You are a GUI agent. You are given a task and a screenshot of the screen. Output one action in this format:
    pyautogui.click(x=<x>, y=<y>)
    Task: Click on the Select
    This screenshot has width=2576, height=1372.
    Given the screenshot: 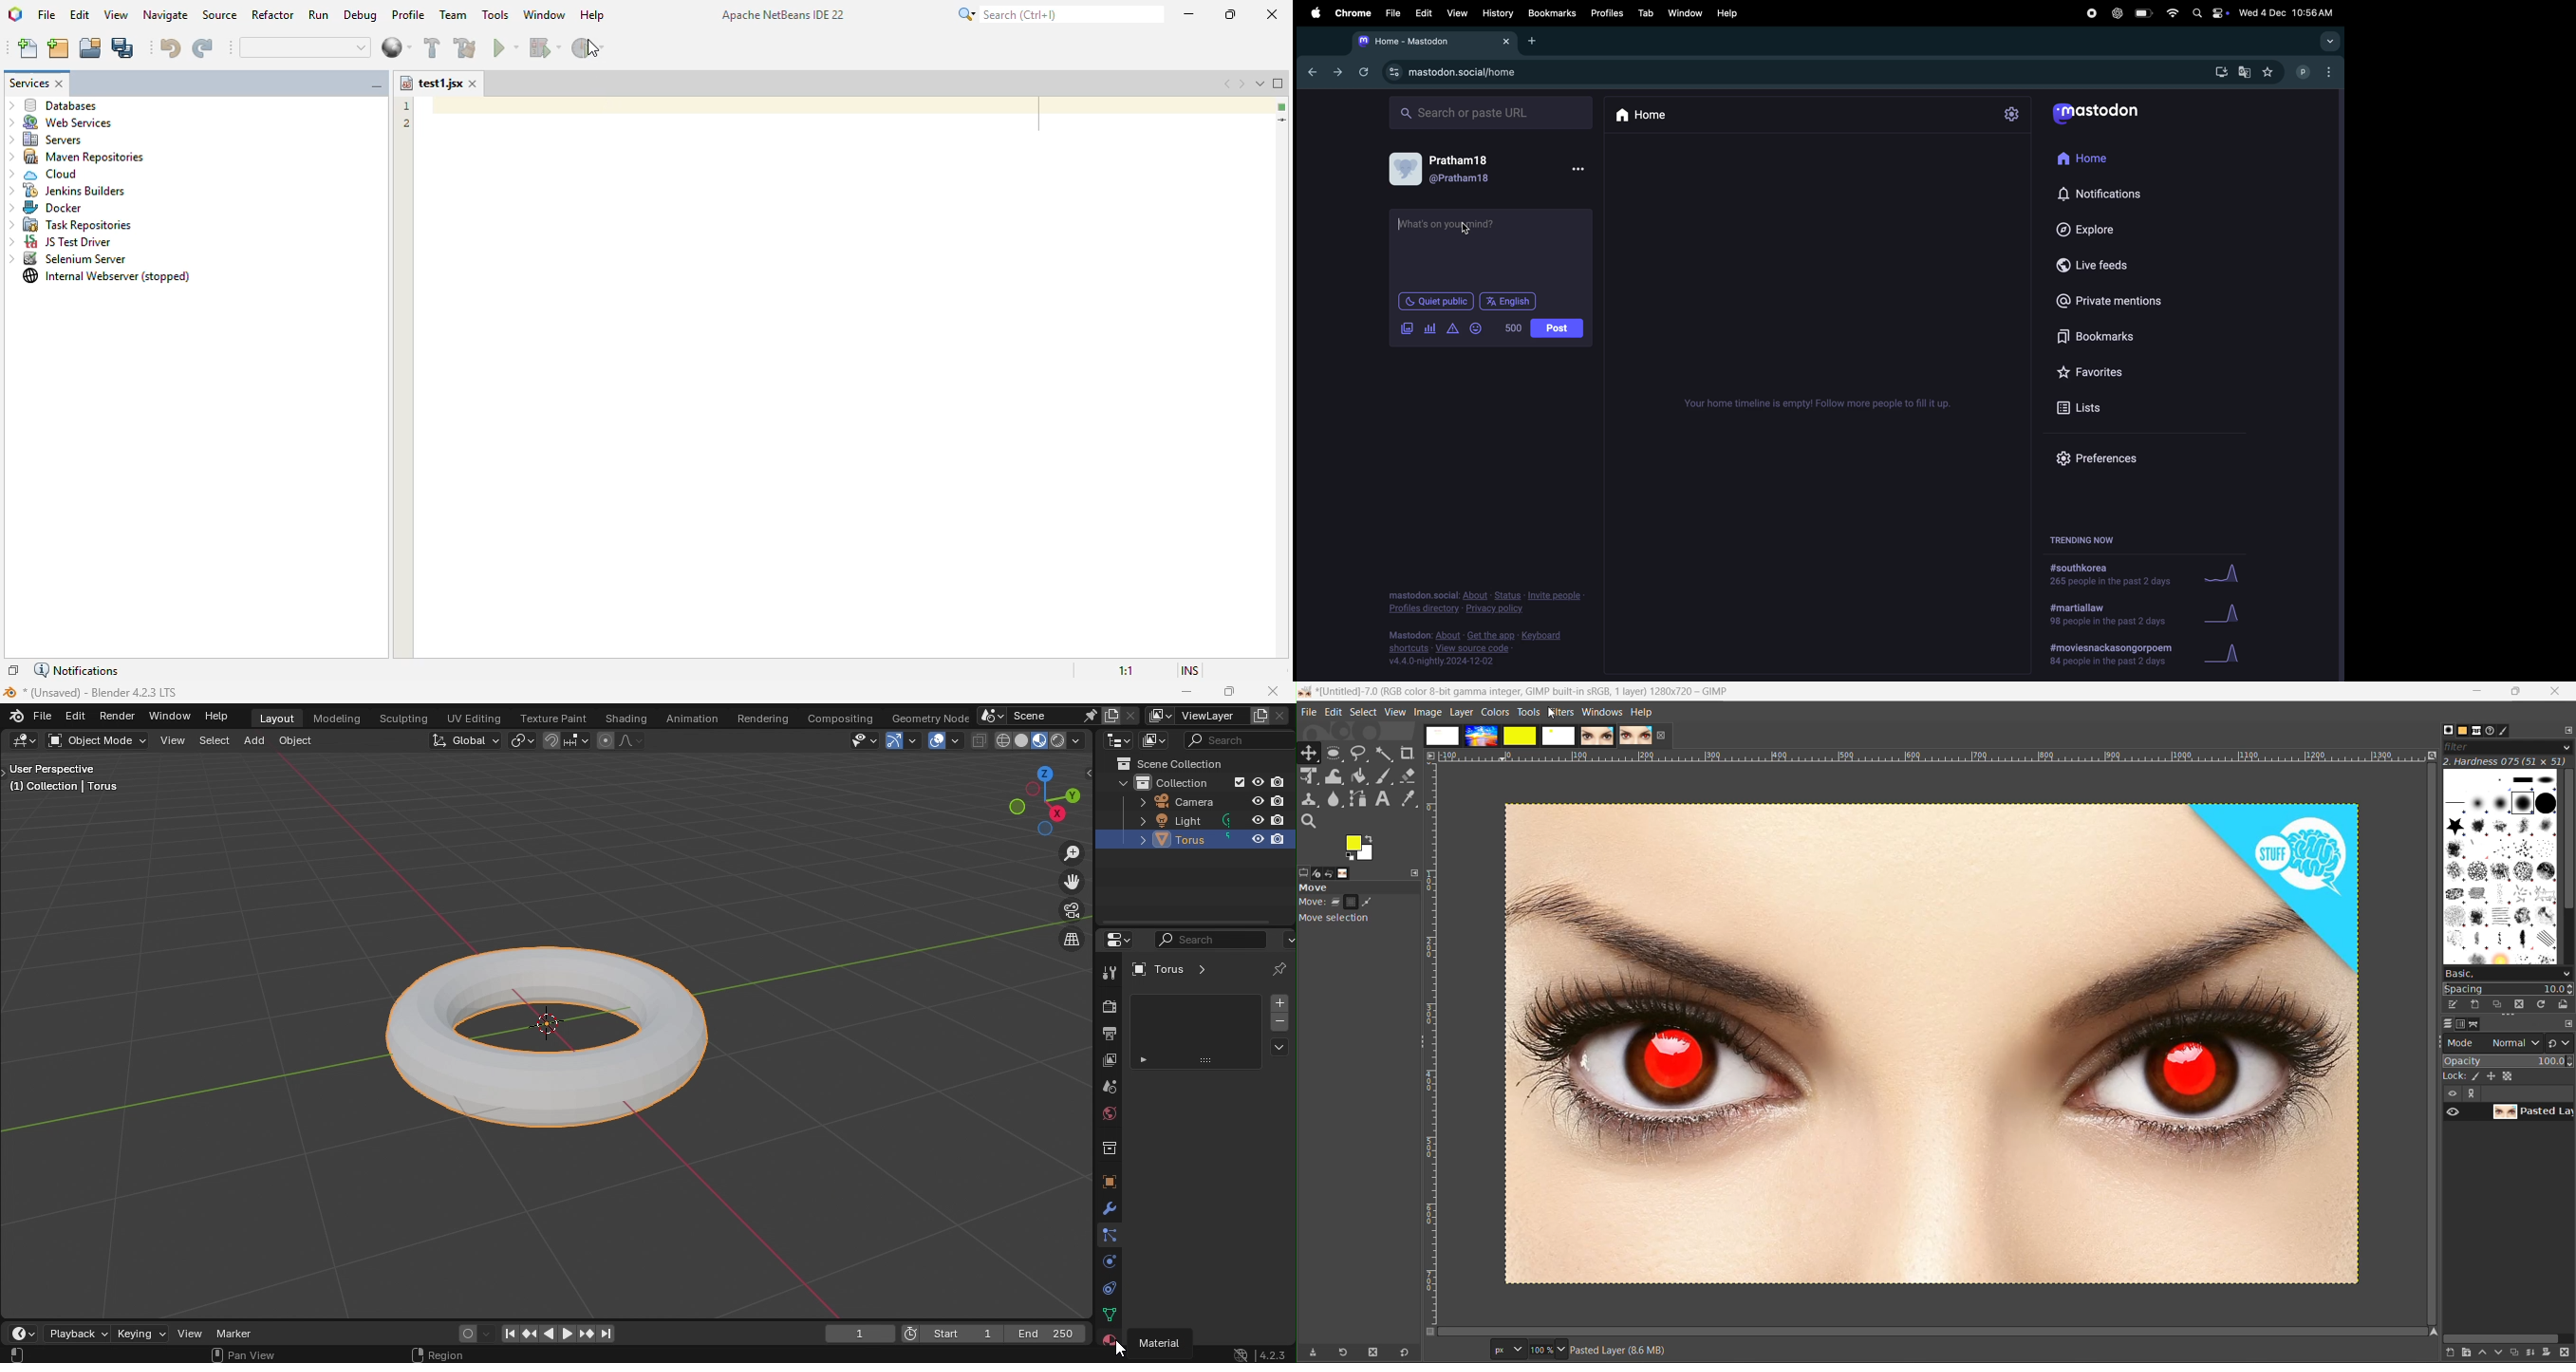 What is the action you would take?
    pyautogui.click(x=218, y=738)
    